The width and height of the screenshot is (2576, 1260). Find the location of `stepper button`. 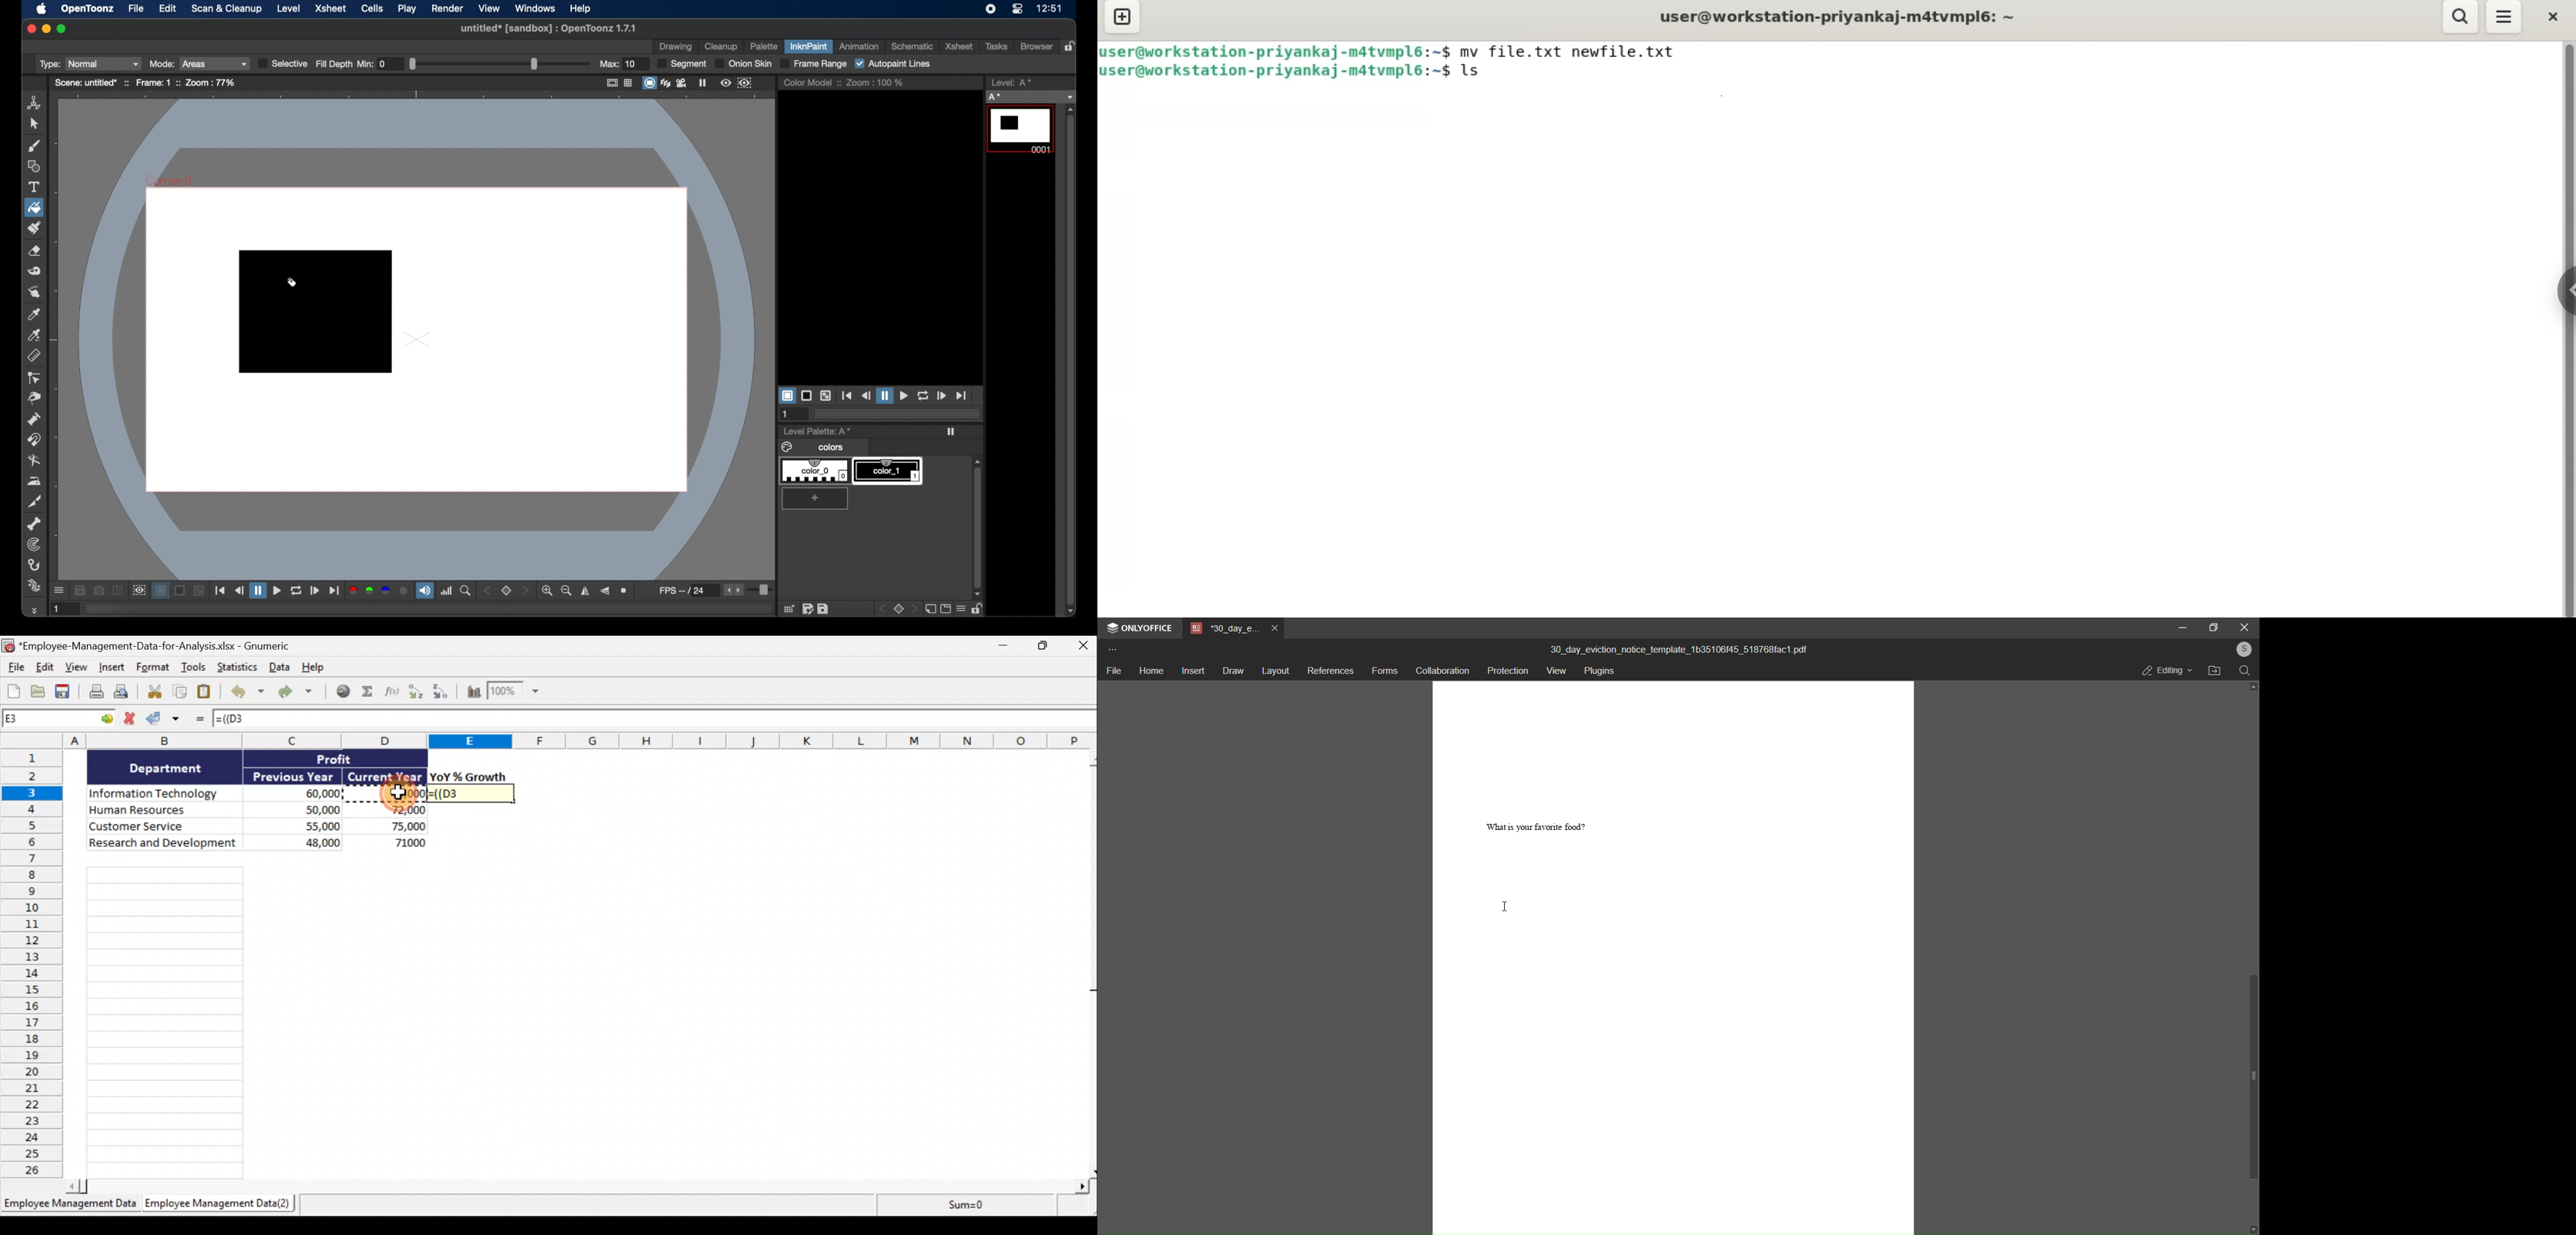

stepper button is located at coordinates (487, 591).